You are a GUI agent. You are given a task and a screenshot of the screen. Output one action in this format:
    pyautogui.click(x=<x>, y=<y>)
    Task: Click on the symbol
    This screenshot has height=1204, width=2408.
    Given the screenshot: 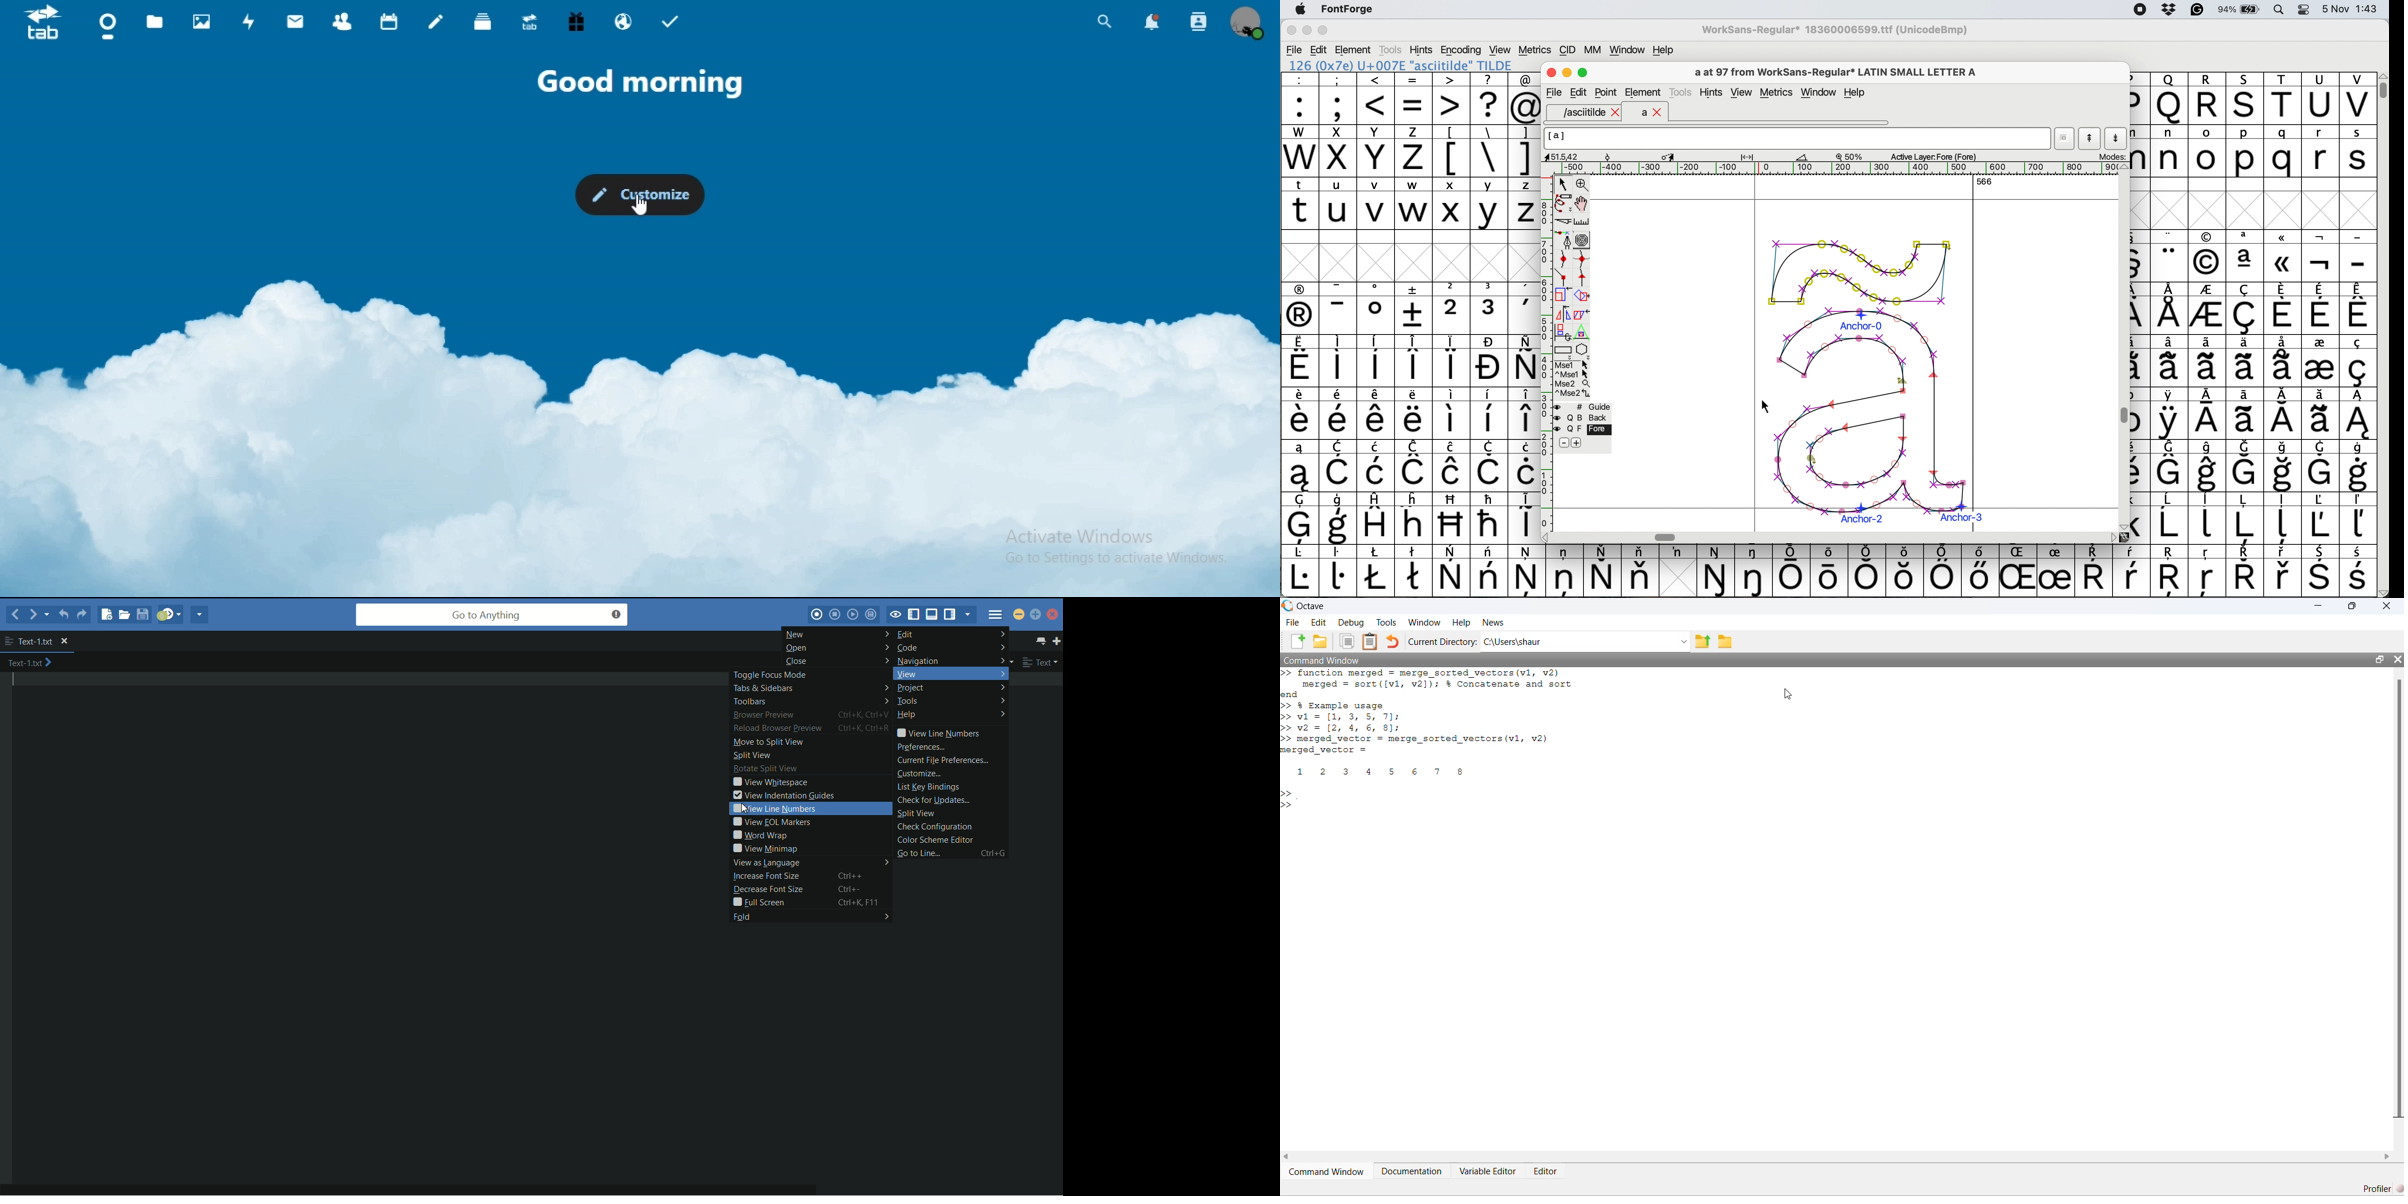 What is the action you would take?
    pyautogui.click(x=2321, y=309)
    